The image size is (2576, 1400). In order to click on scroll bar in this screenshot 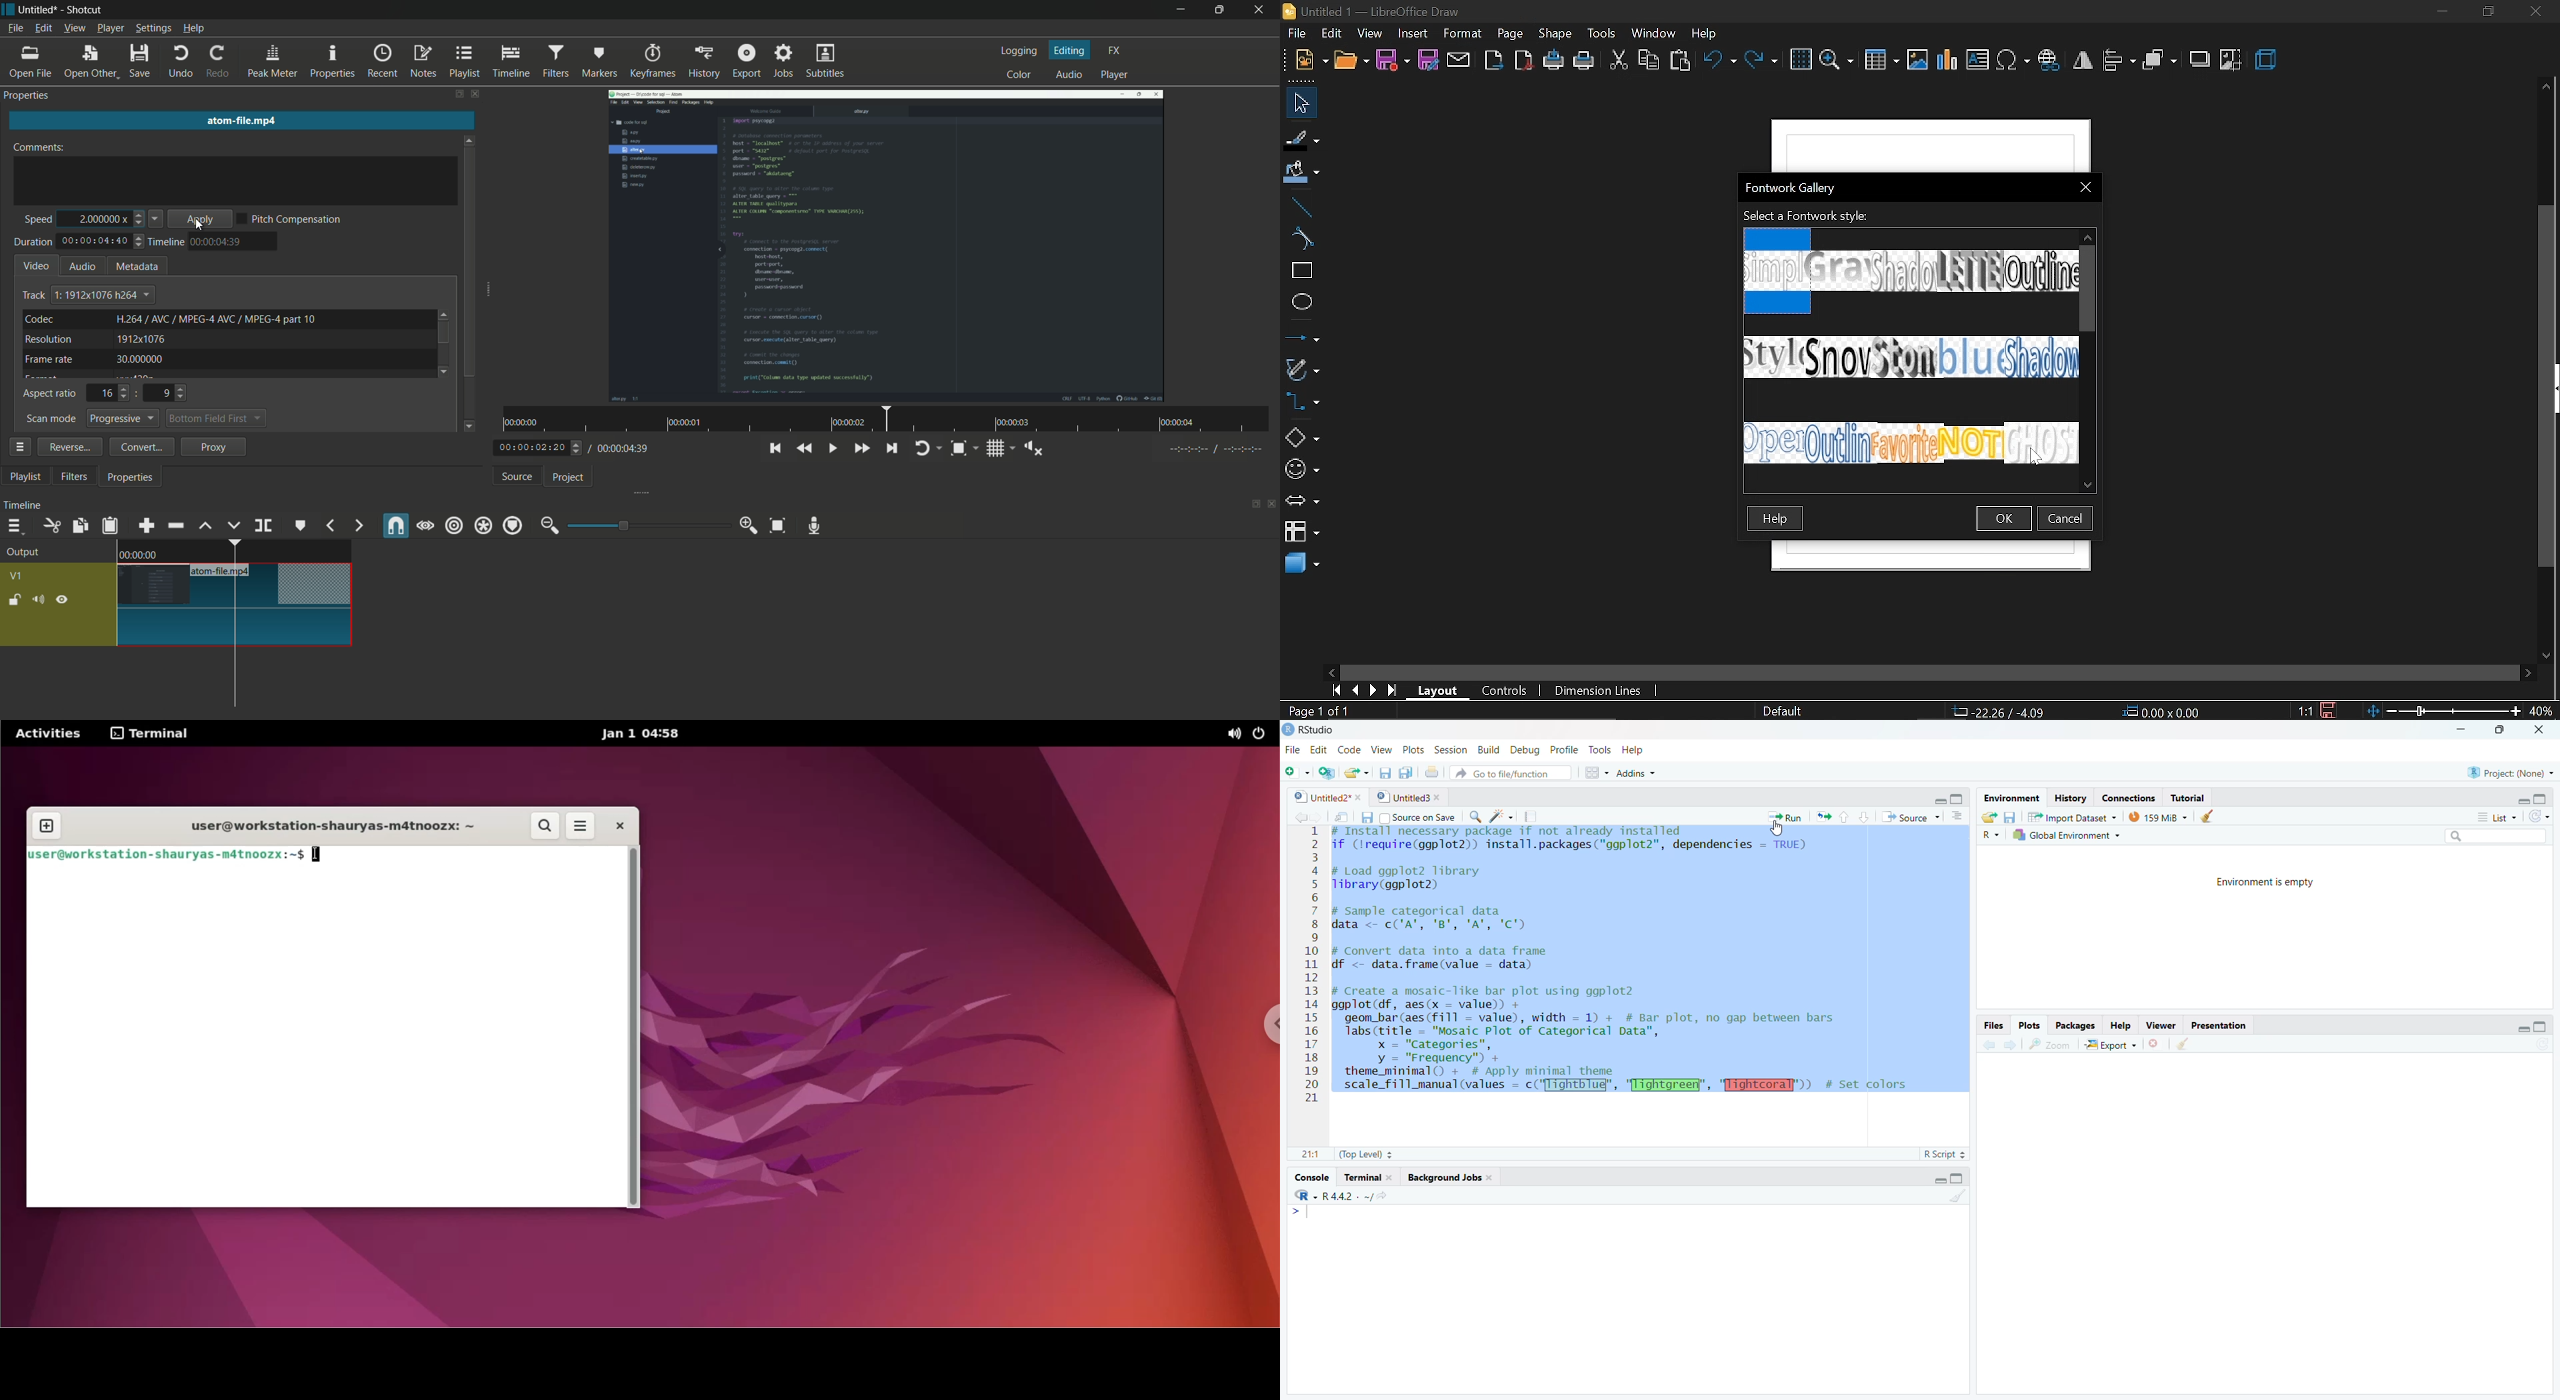, I will do `click(470, 261)`.